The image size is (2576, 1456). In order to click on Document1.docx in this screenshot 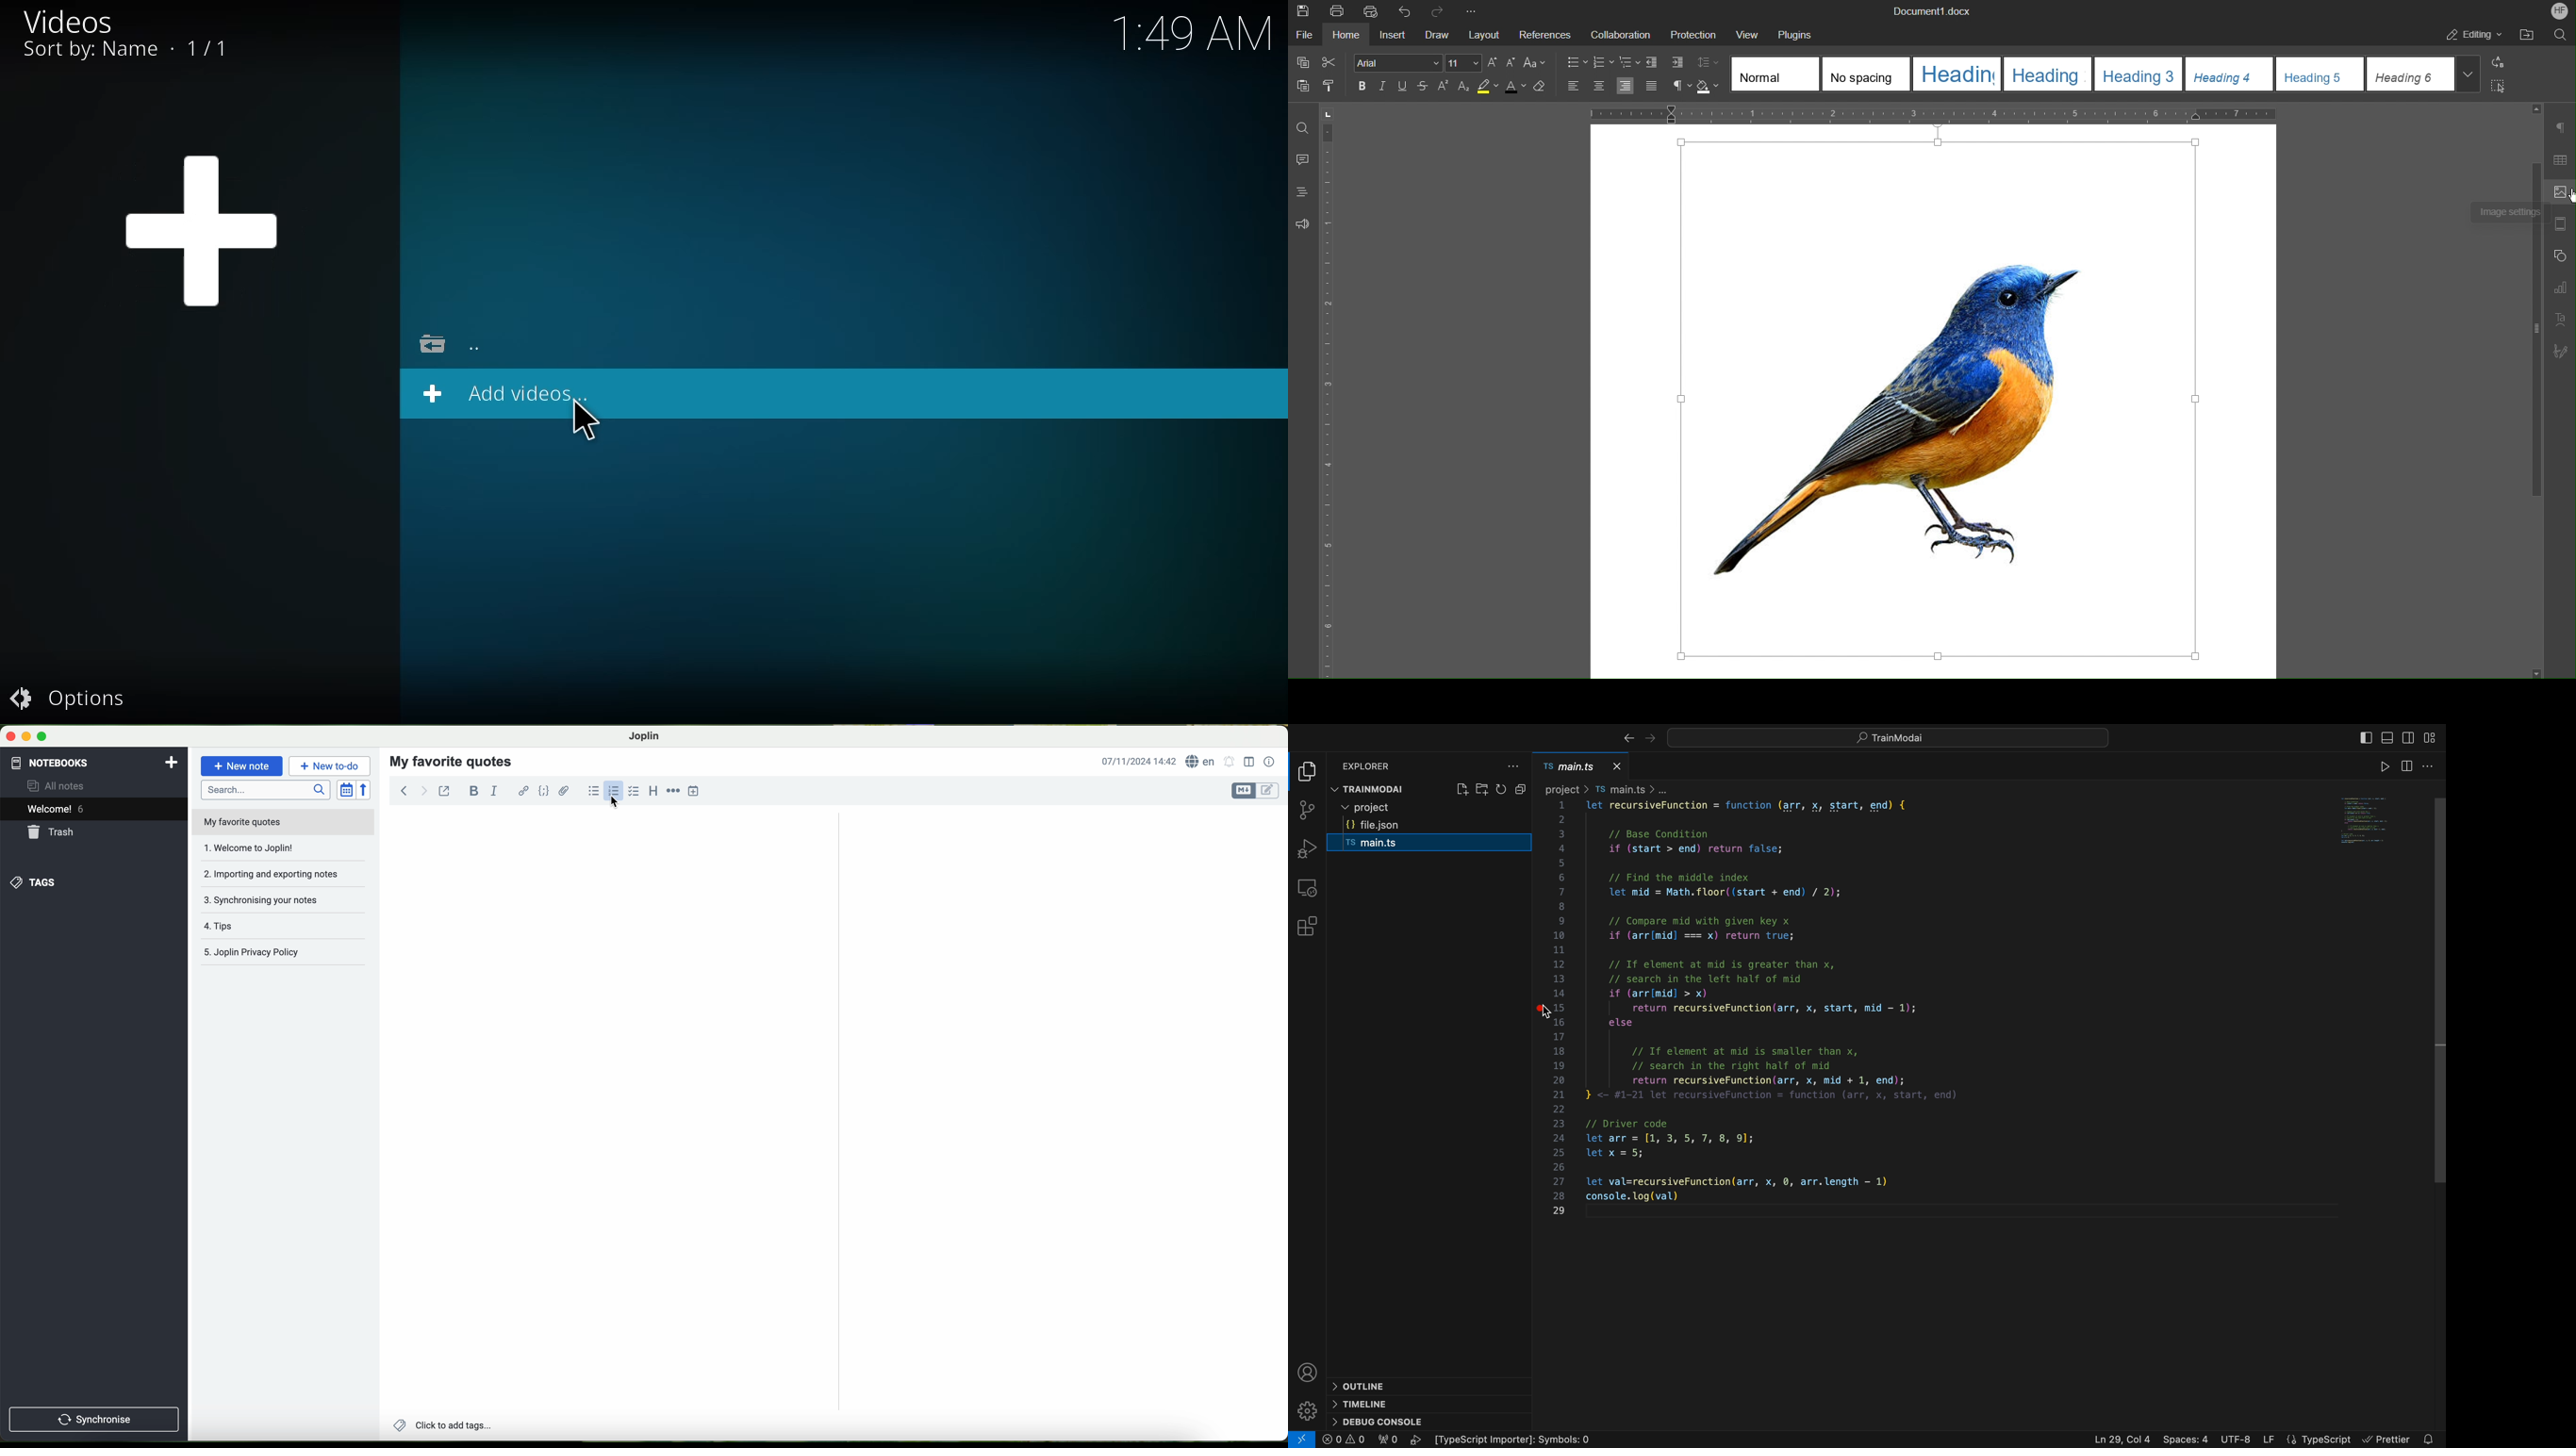, I will do `click(1932, 10)`.